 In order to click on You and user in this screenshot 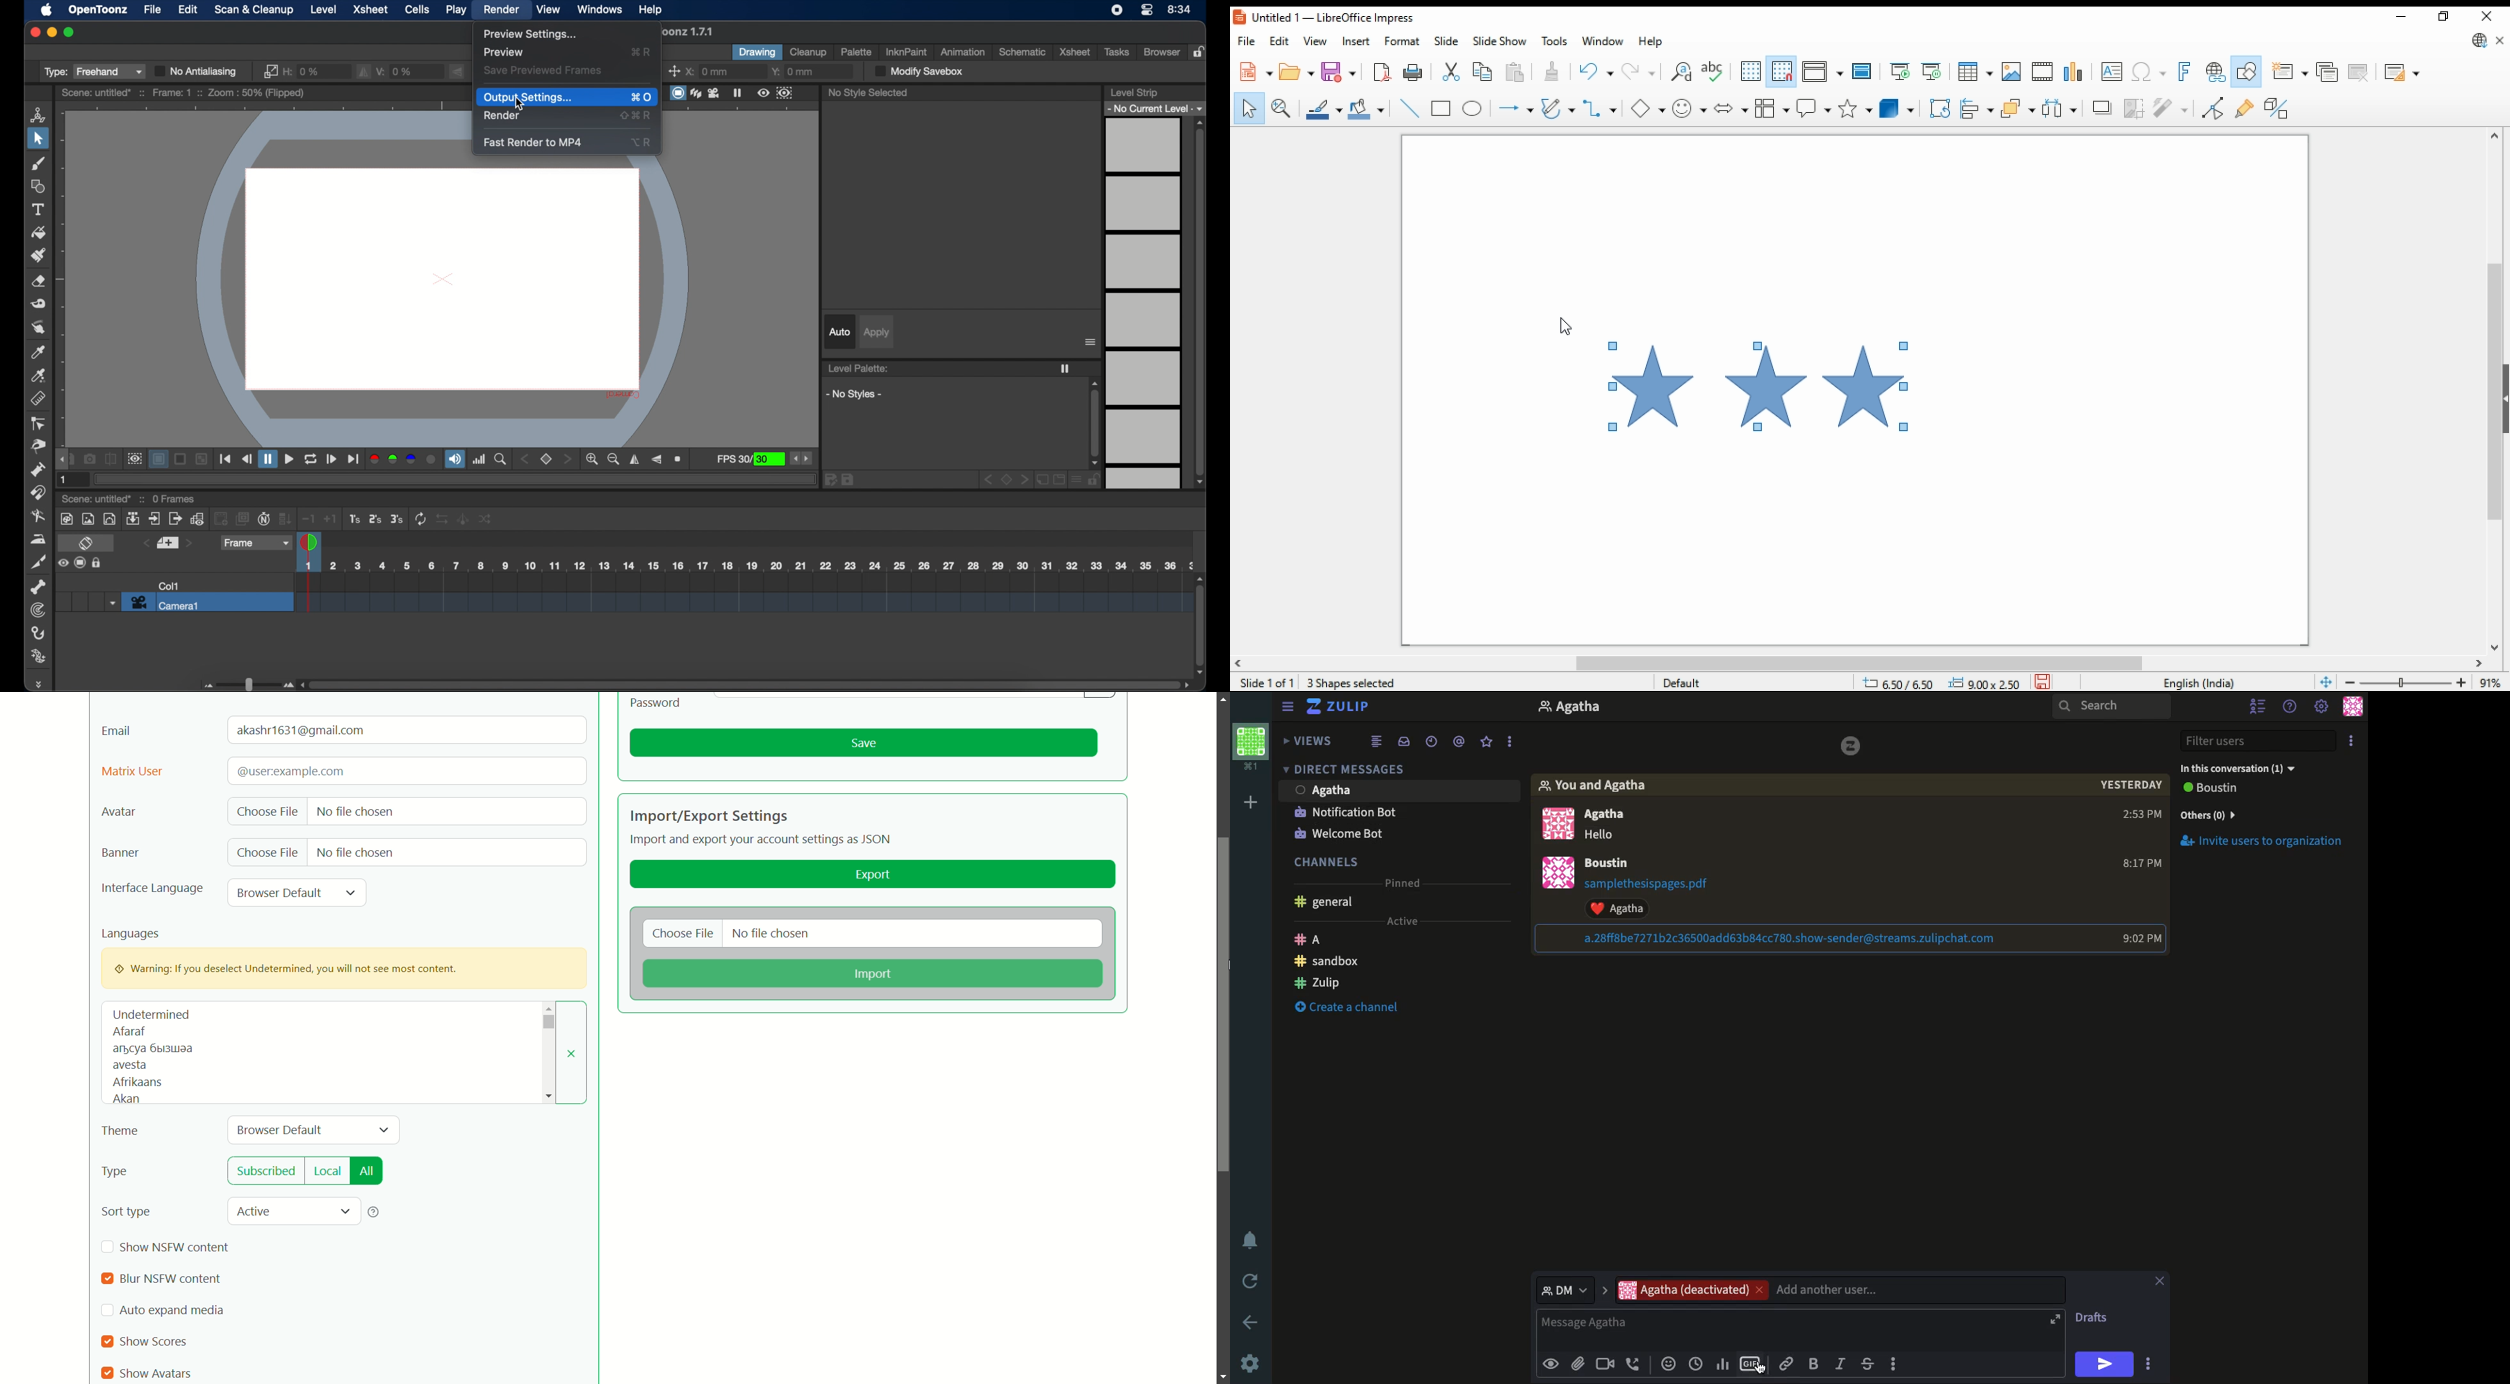, I will do `click(1598, 785)`.